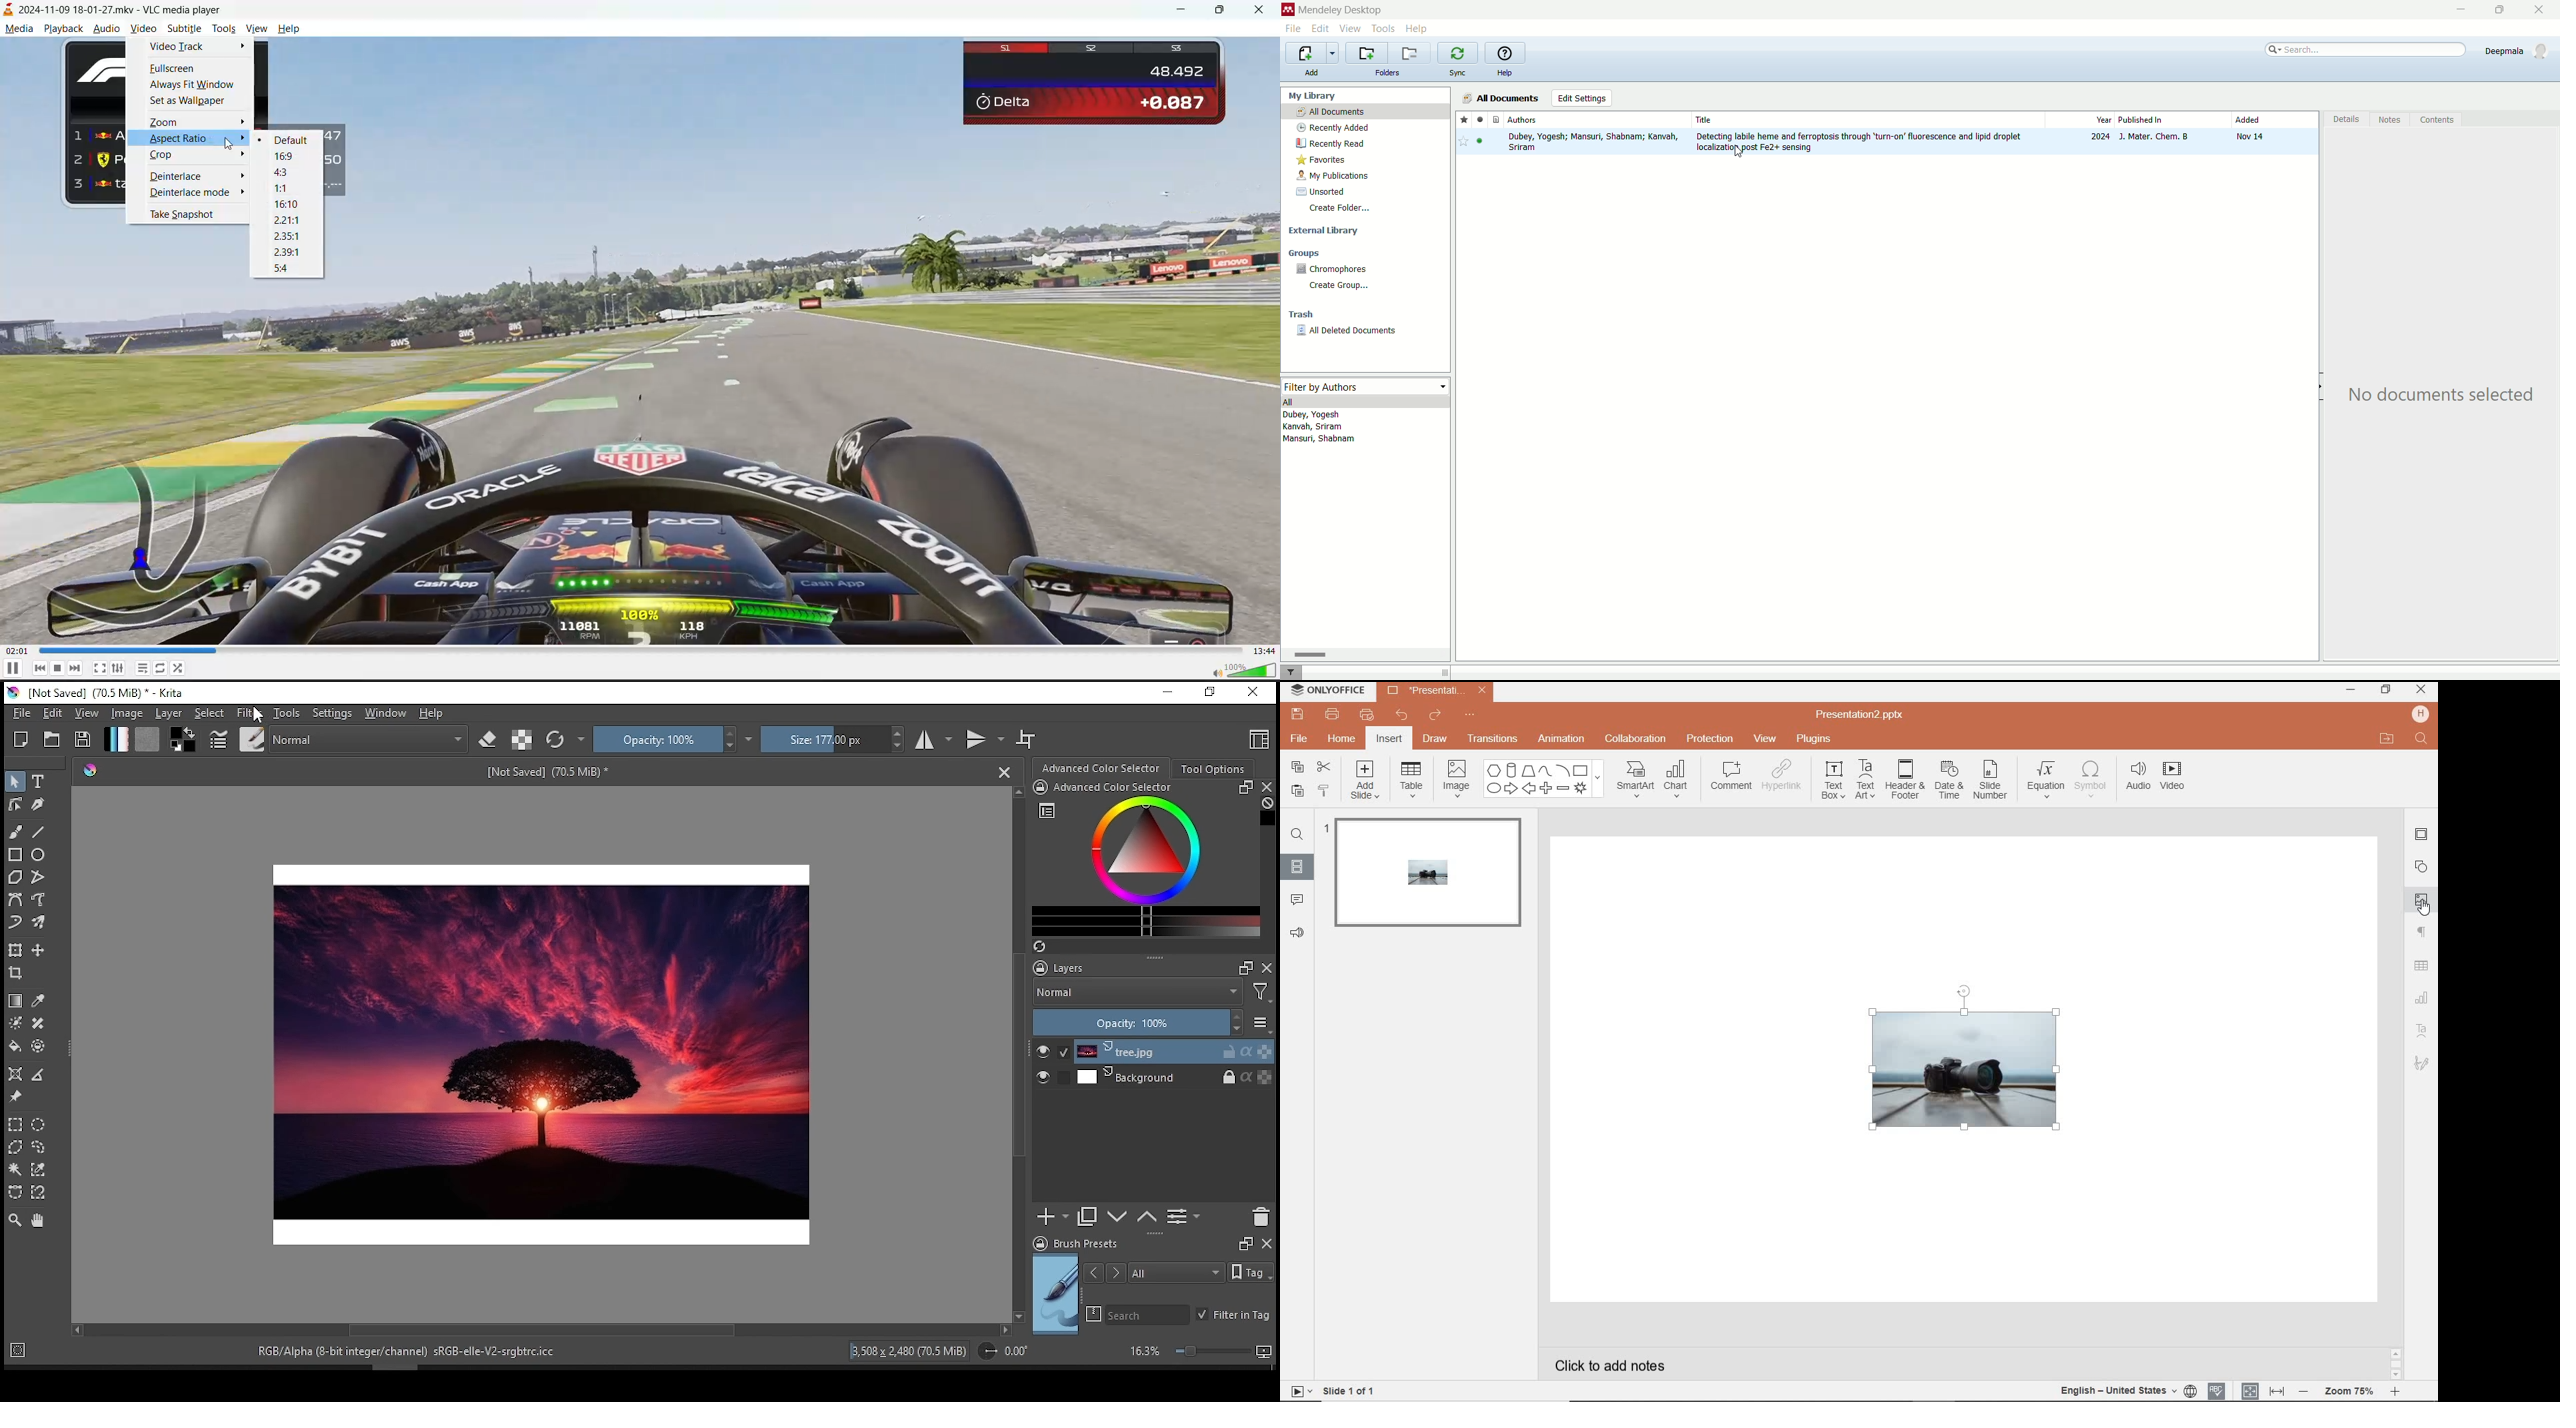 Image resolution: width=2576 pixels, height=1428 pixels. Describe the element at coordinates (288, 204) in the screenshot. I see `16:10` at that location.